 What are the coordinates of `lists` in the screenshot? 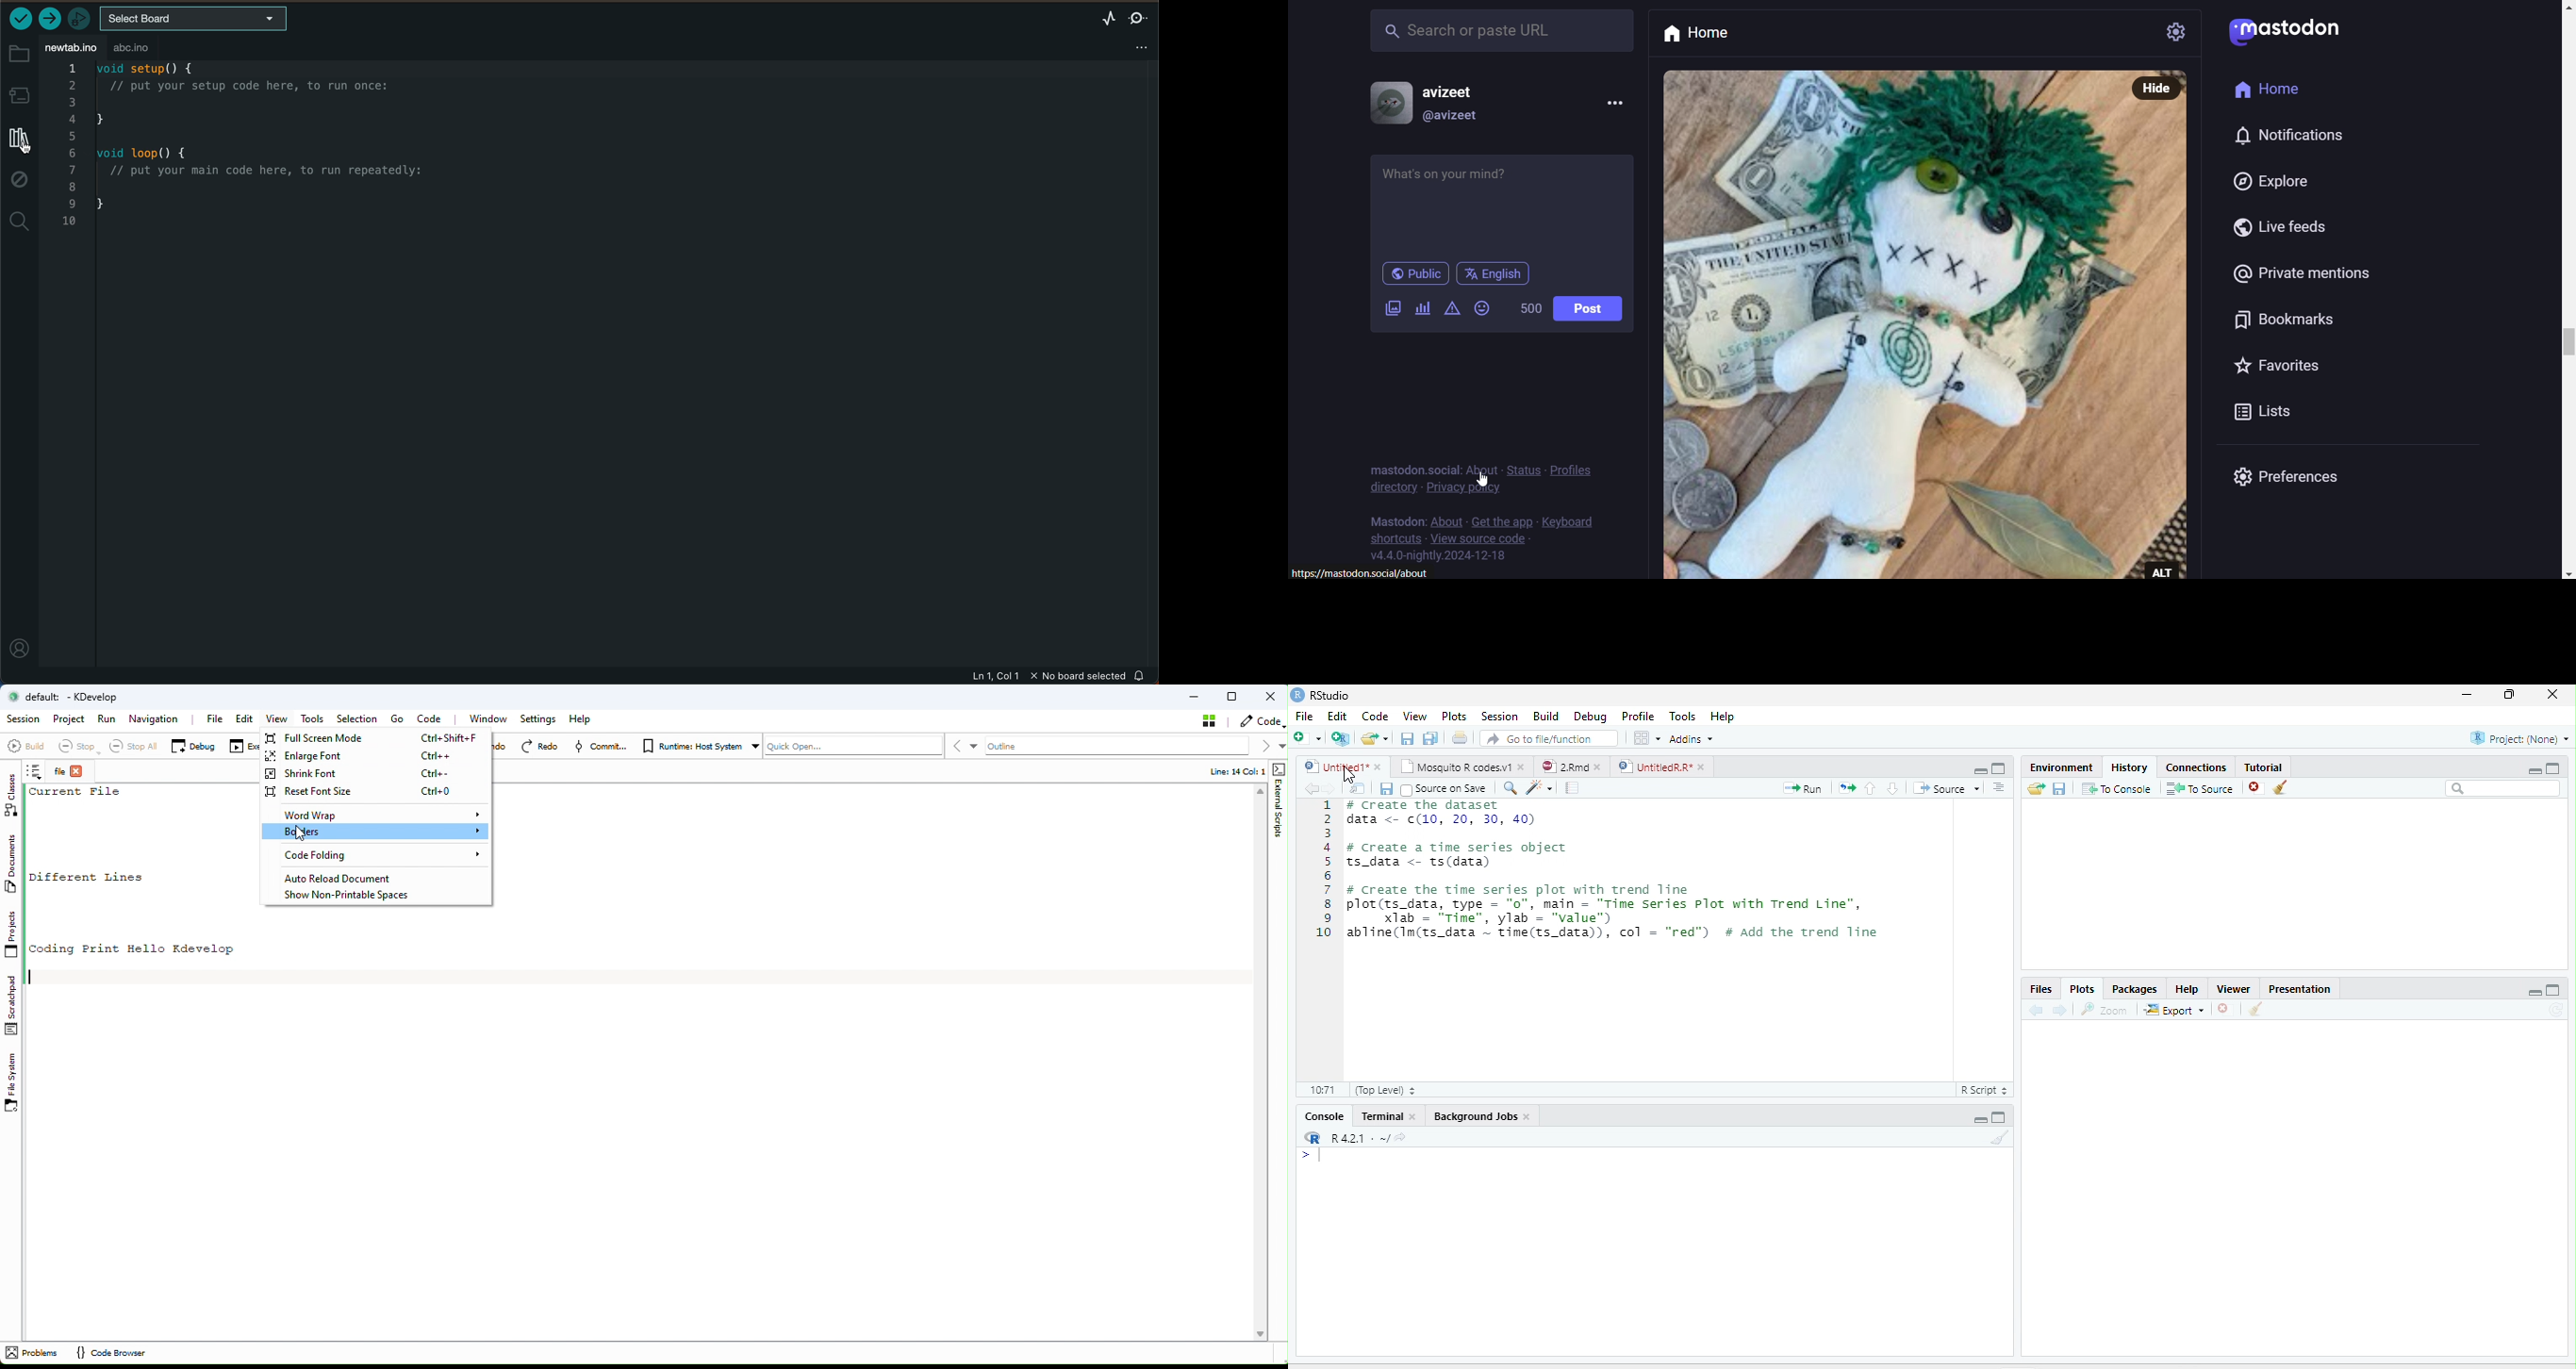 It's located at (2227, 414).